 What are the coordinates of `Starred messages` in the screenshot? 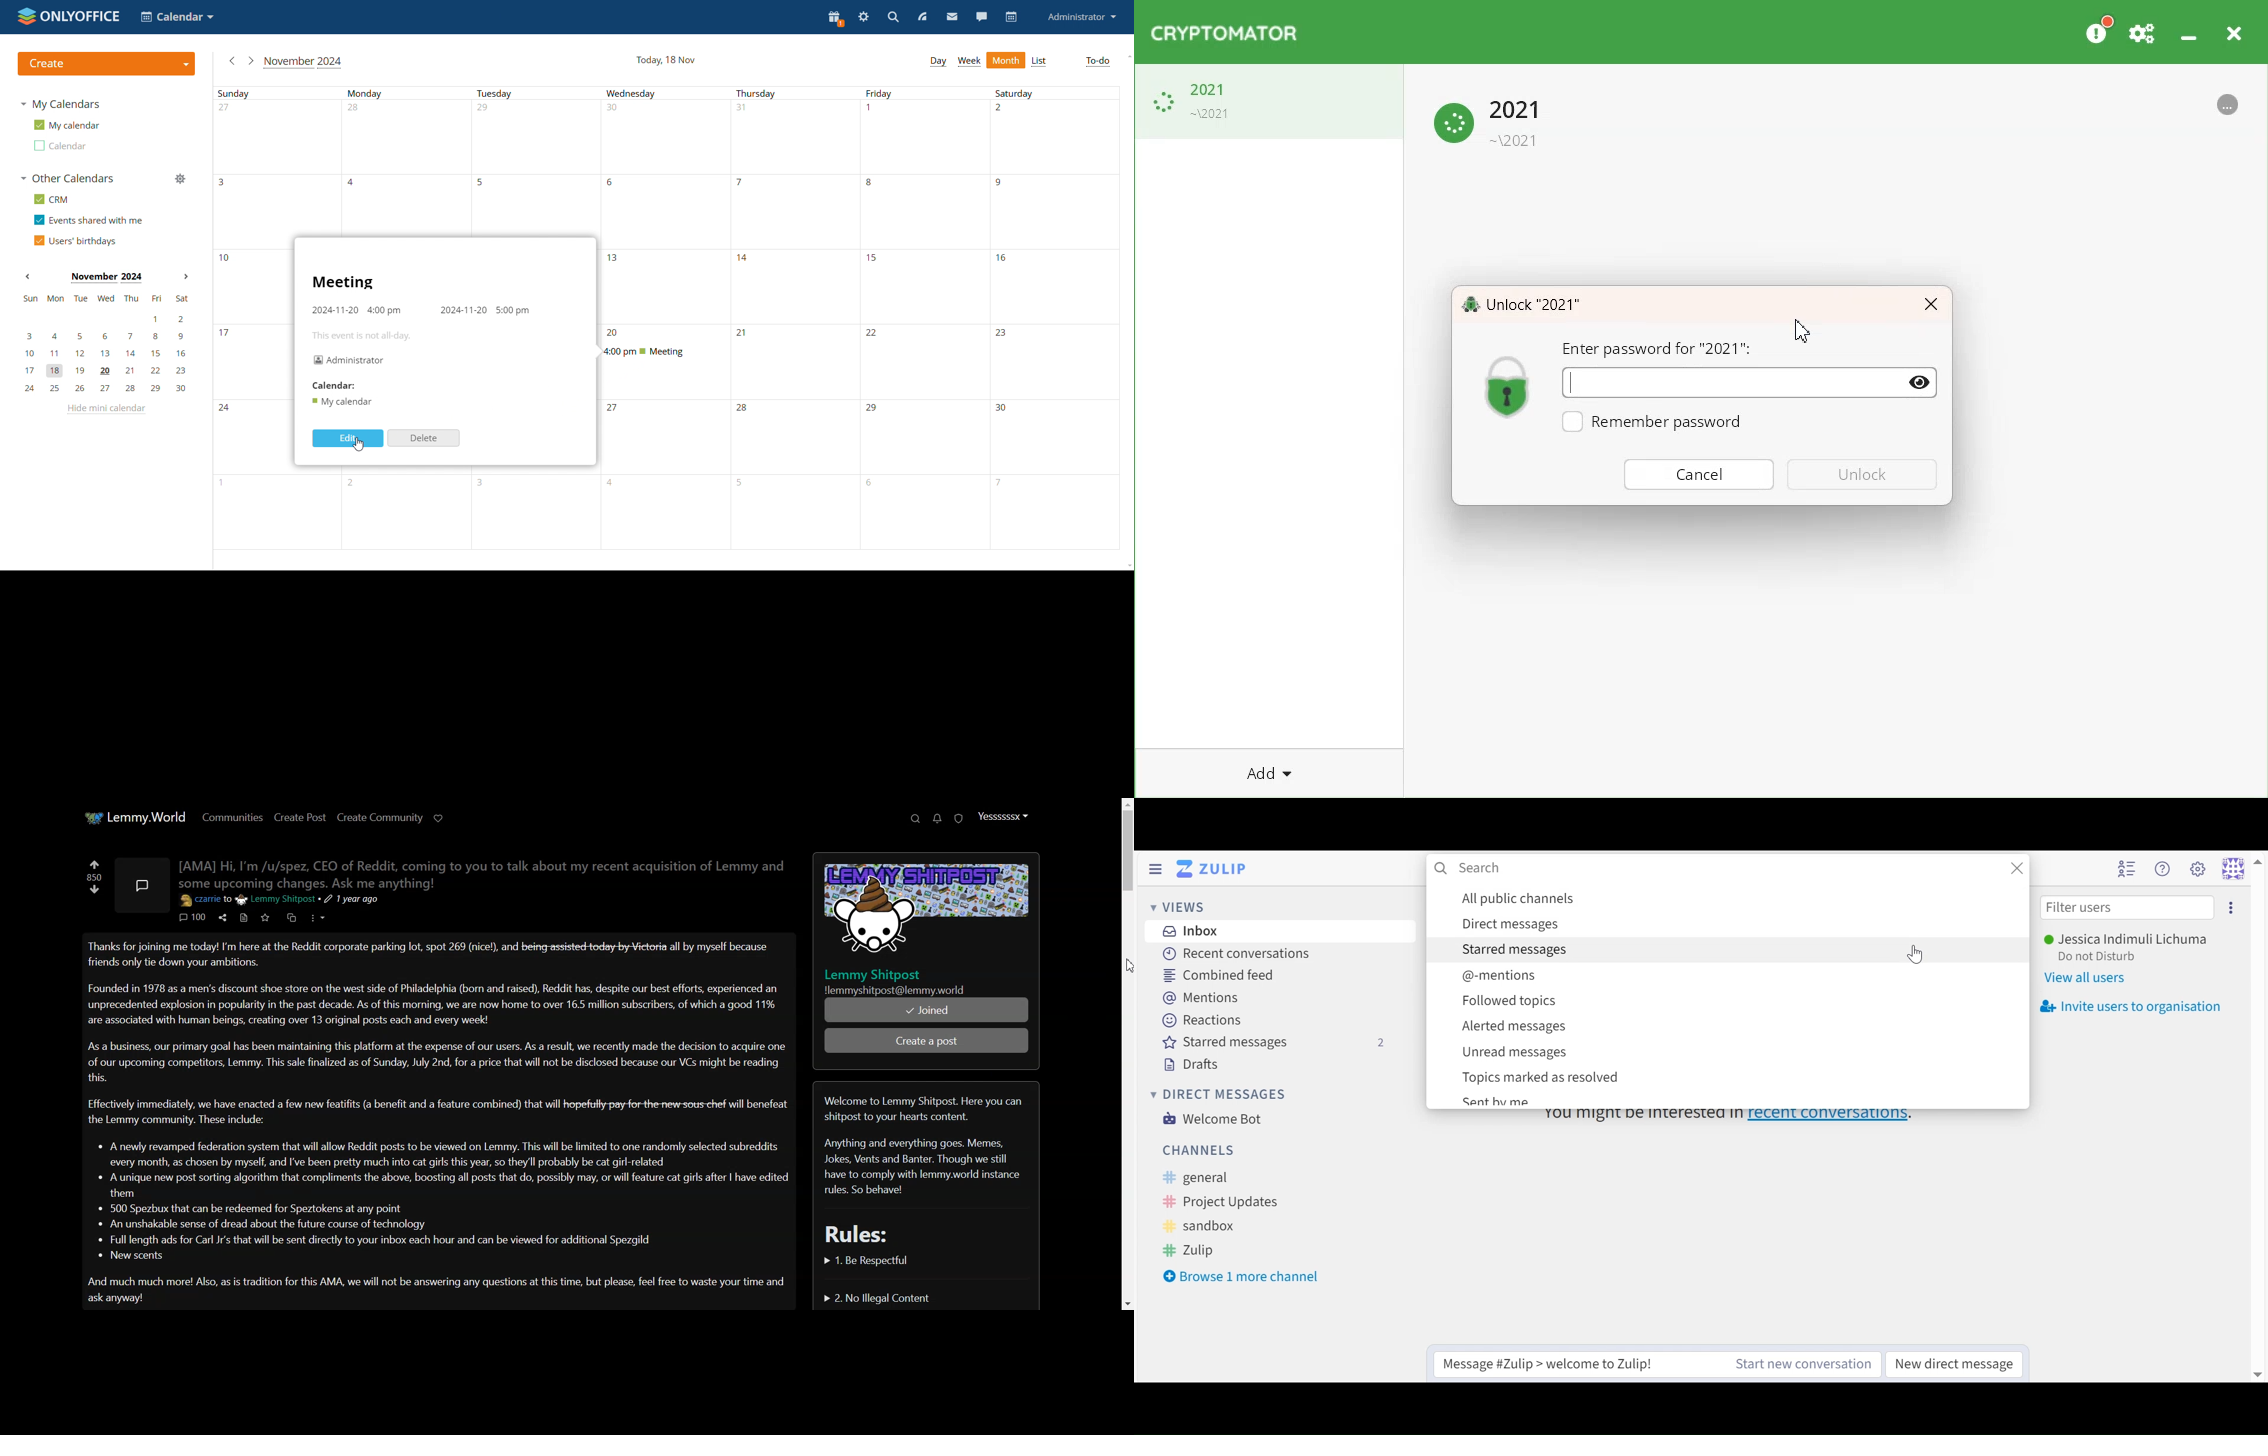 It's located at (1280, 1044).